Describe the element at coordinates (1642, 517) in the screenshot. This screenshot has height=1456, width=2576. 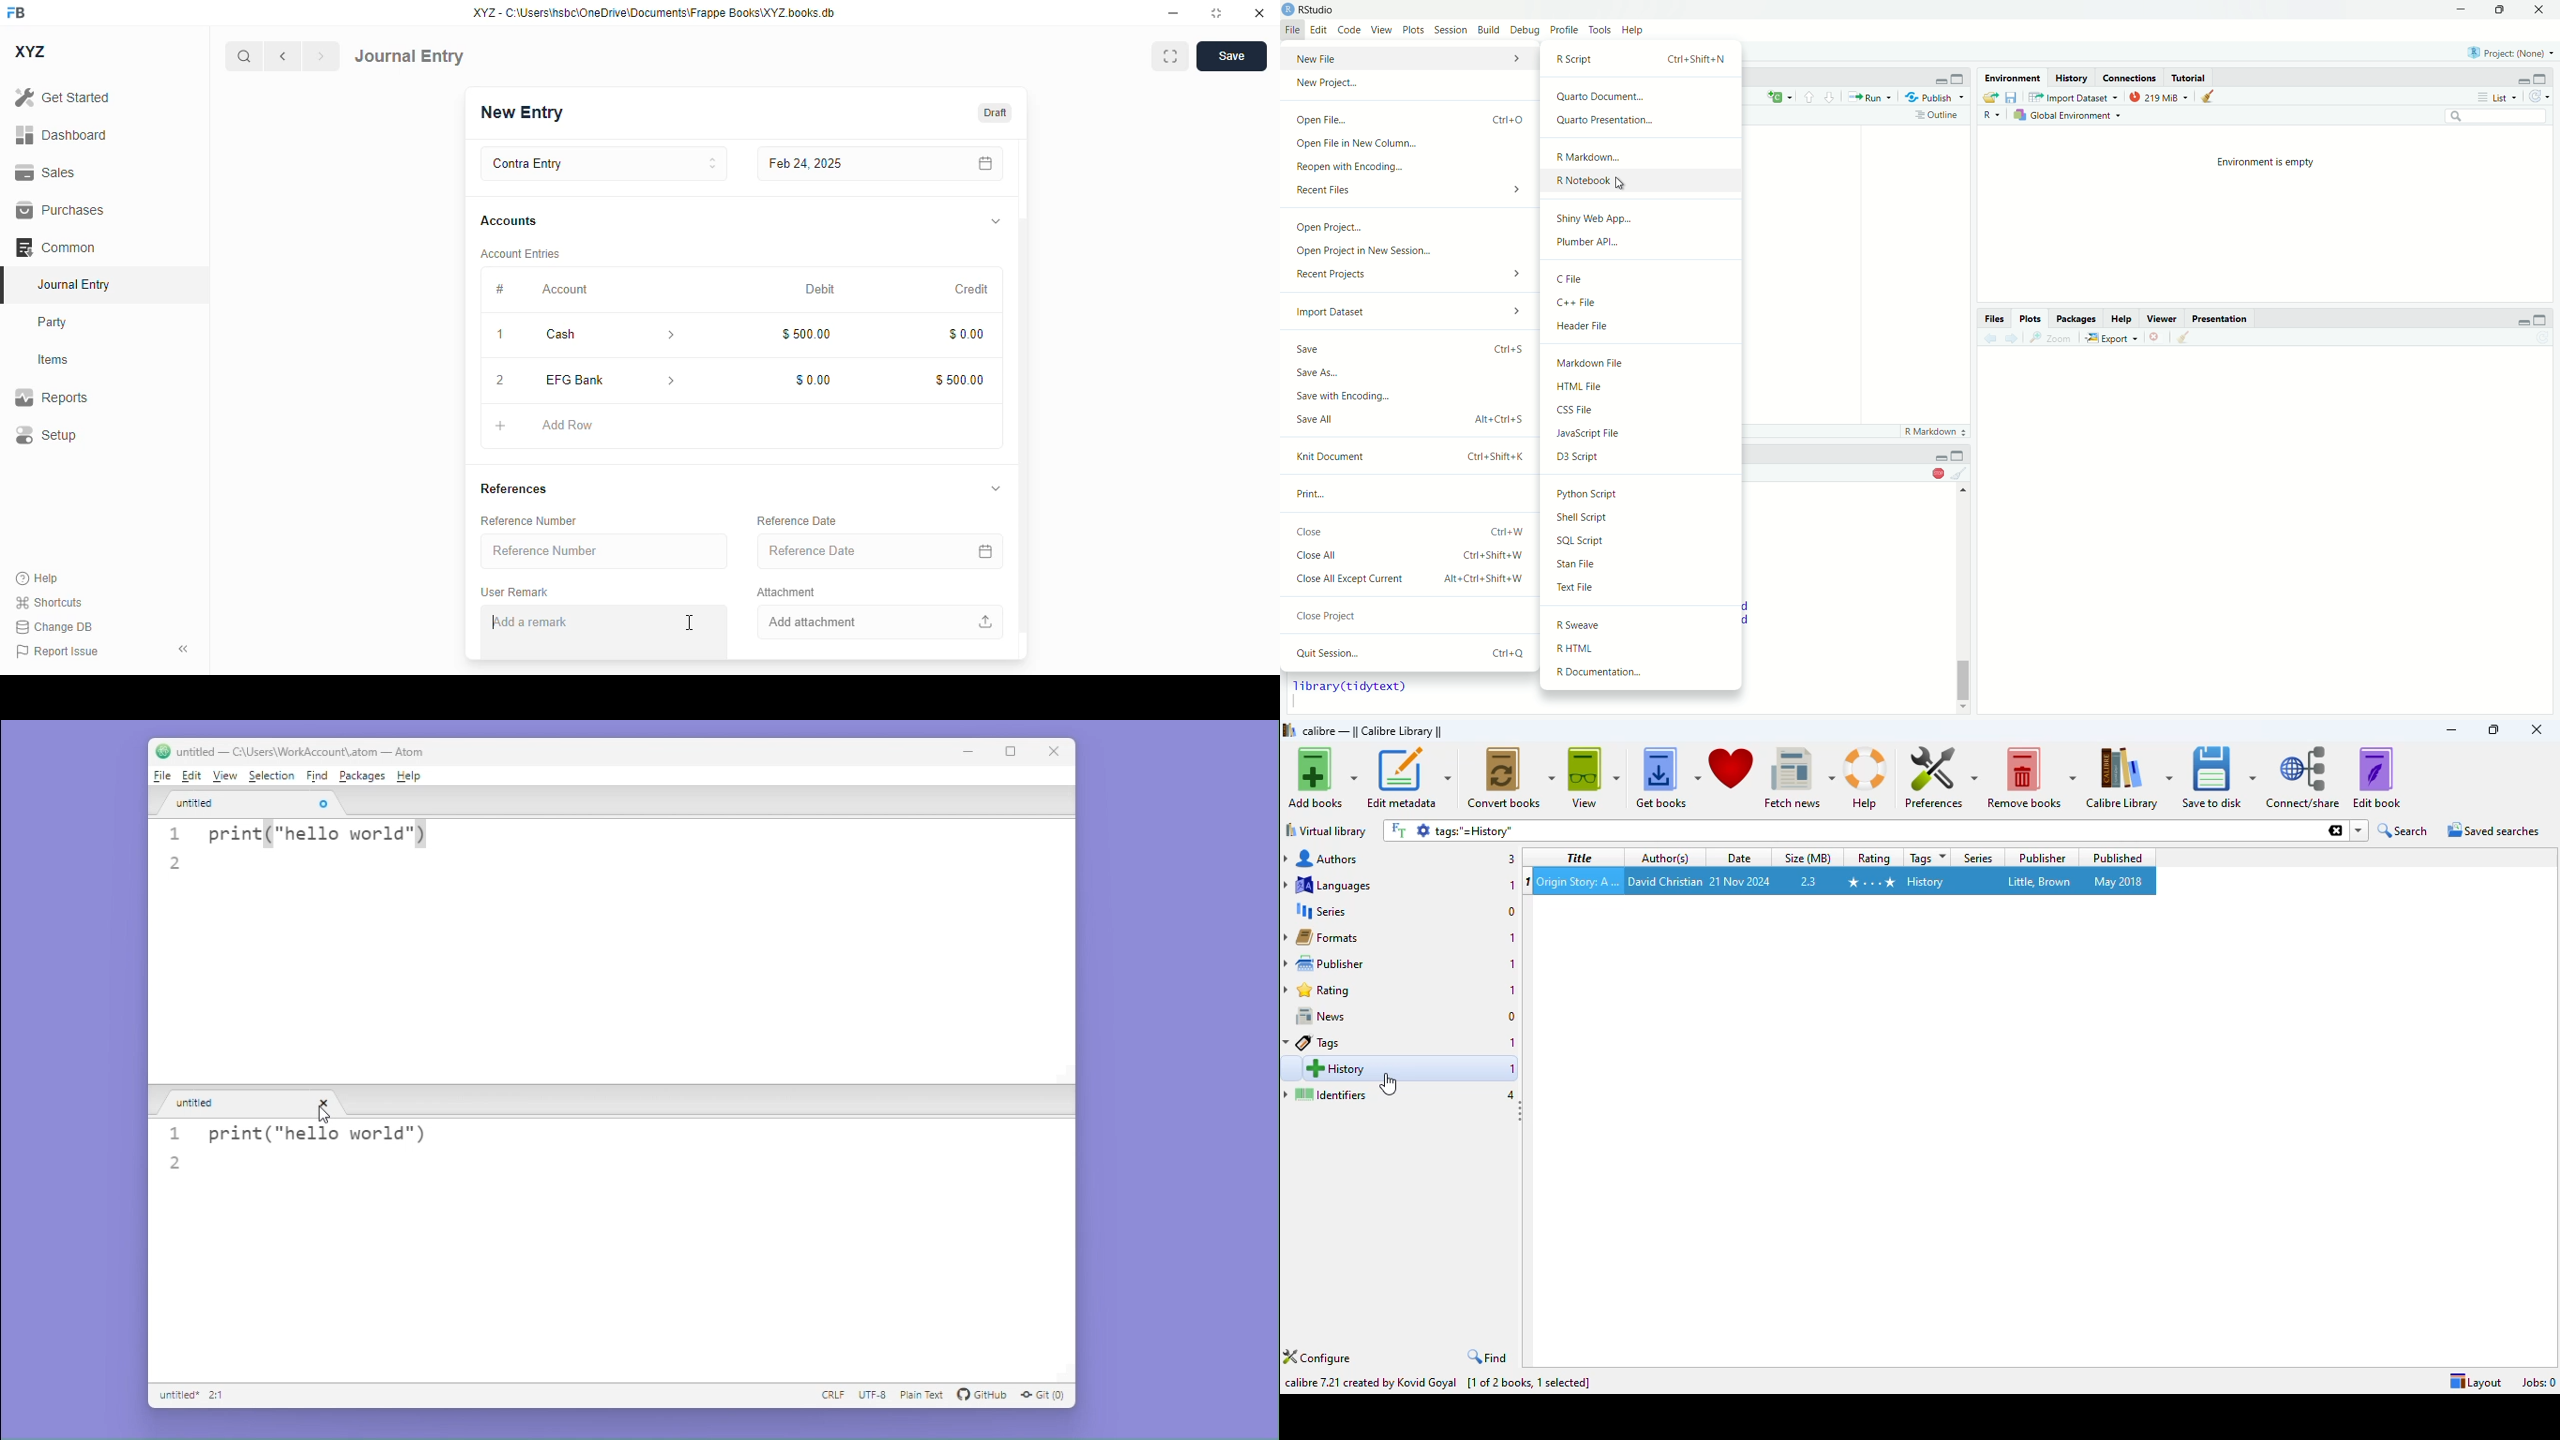
I see `Shell Script` at that location.